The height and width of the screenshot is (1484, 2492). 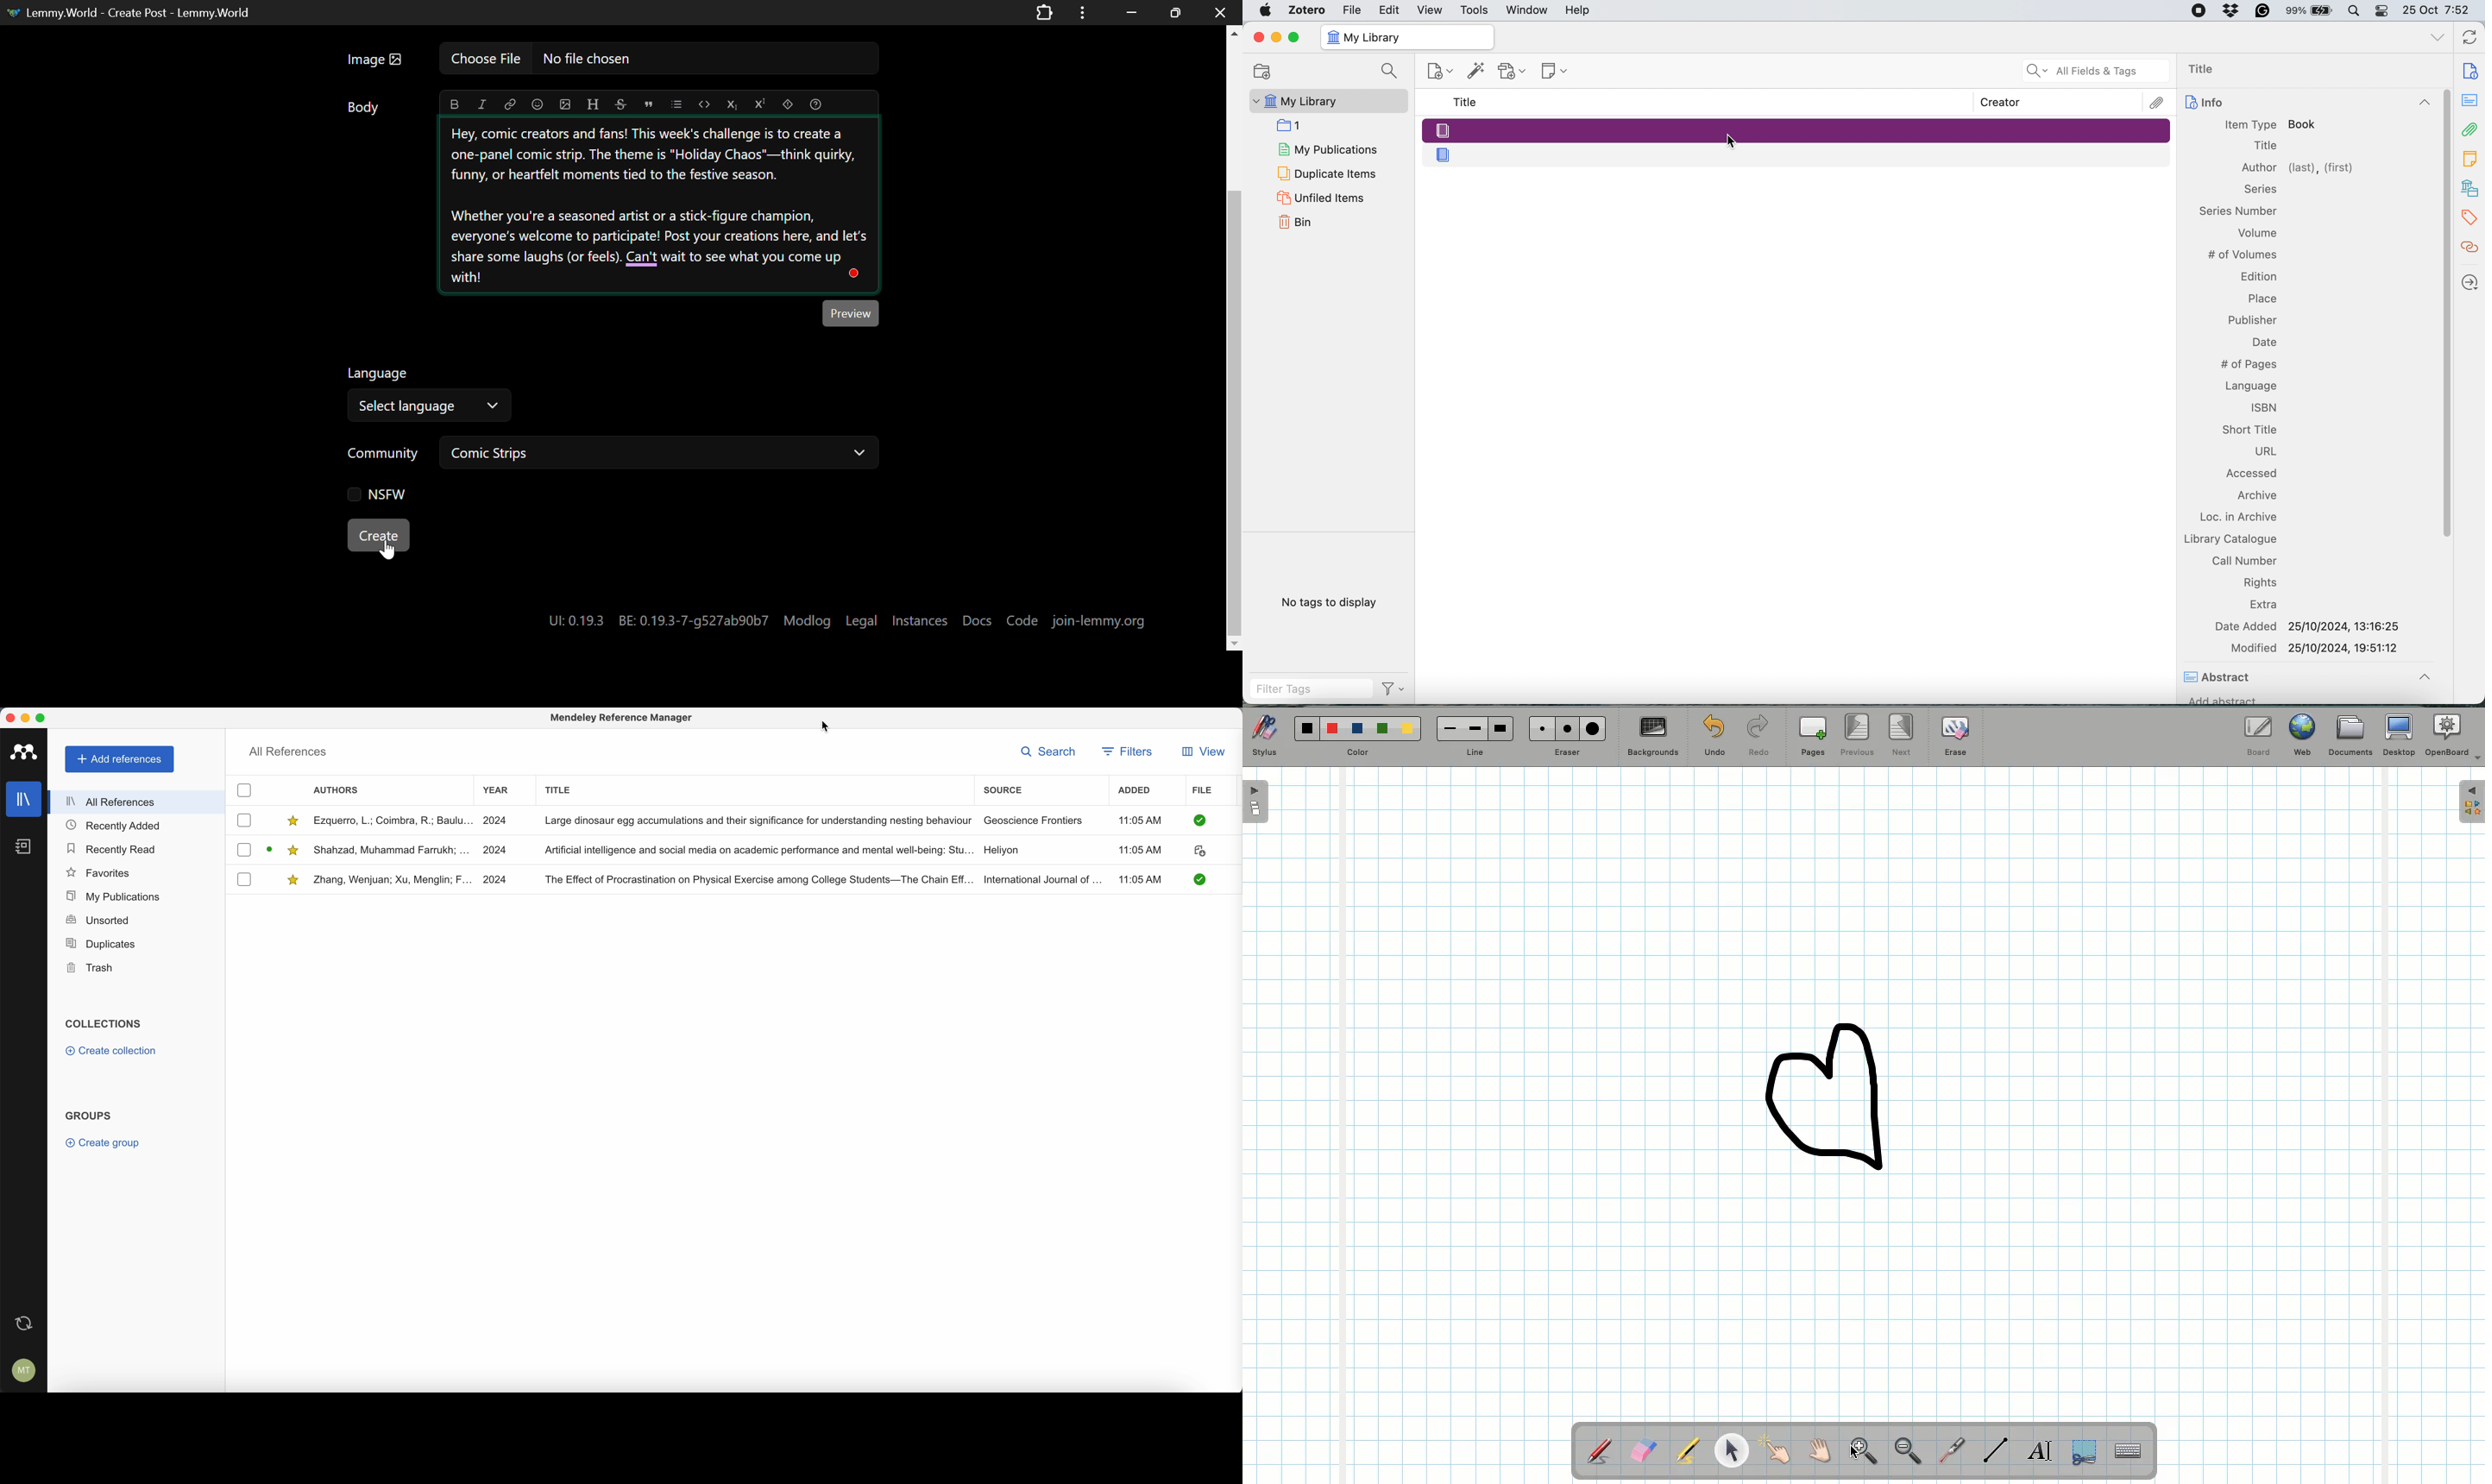 I want to click on Formatting Help, so click(x=819, y=104).